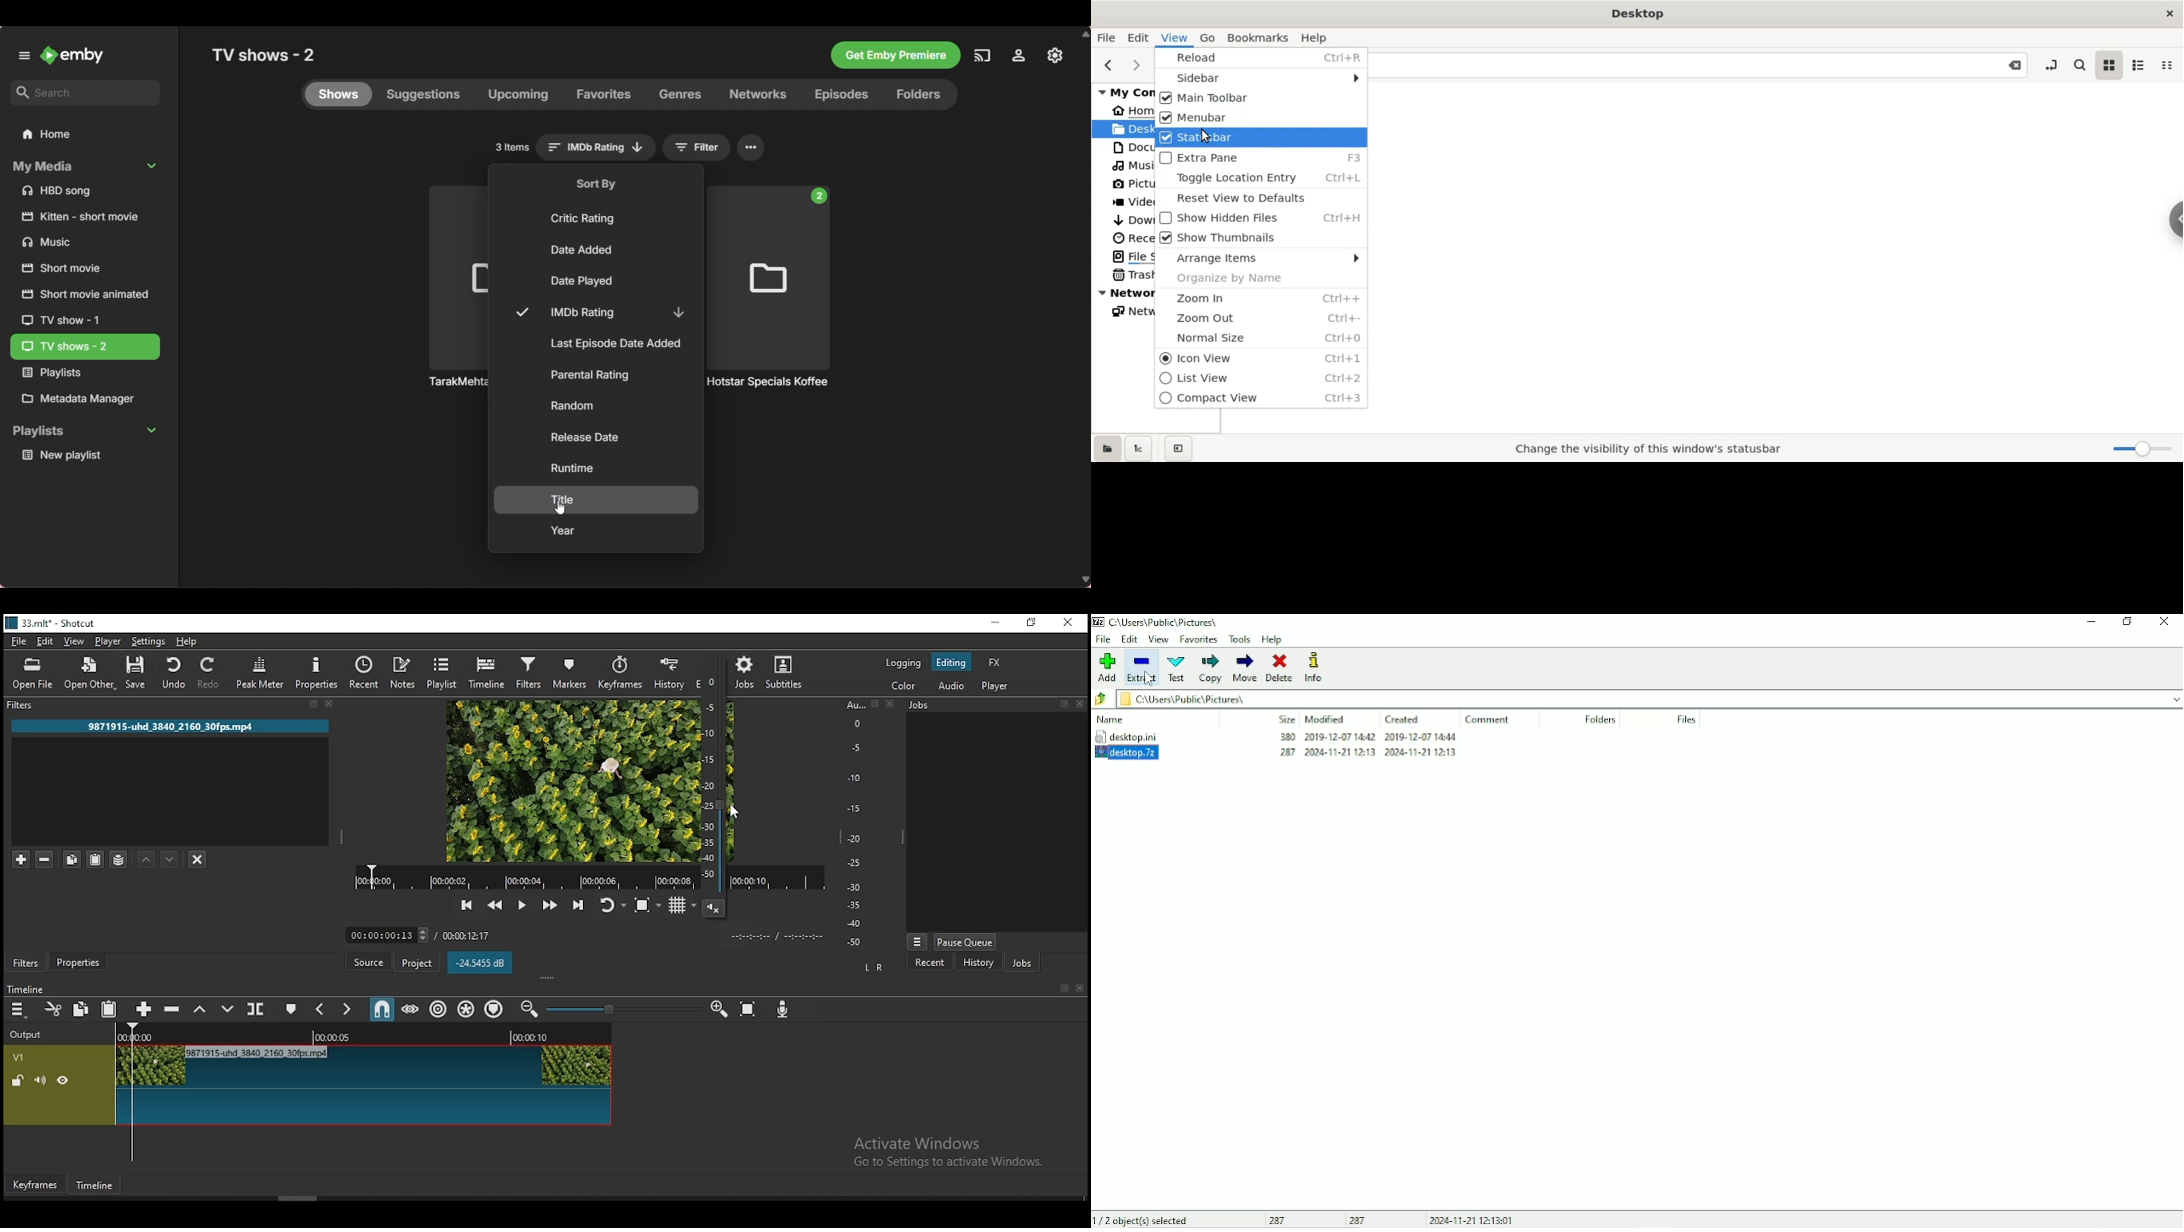 This screenshot has height=1232, width=2184. Describe the element at coordinates (1108, 667) in the screenshot. I see `Add` at that location.